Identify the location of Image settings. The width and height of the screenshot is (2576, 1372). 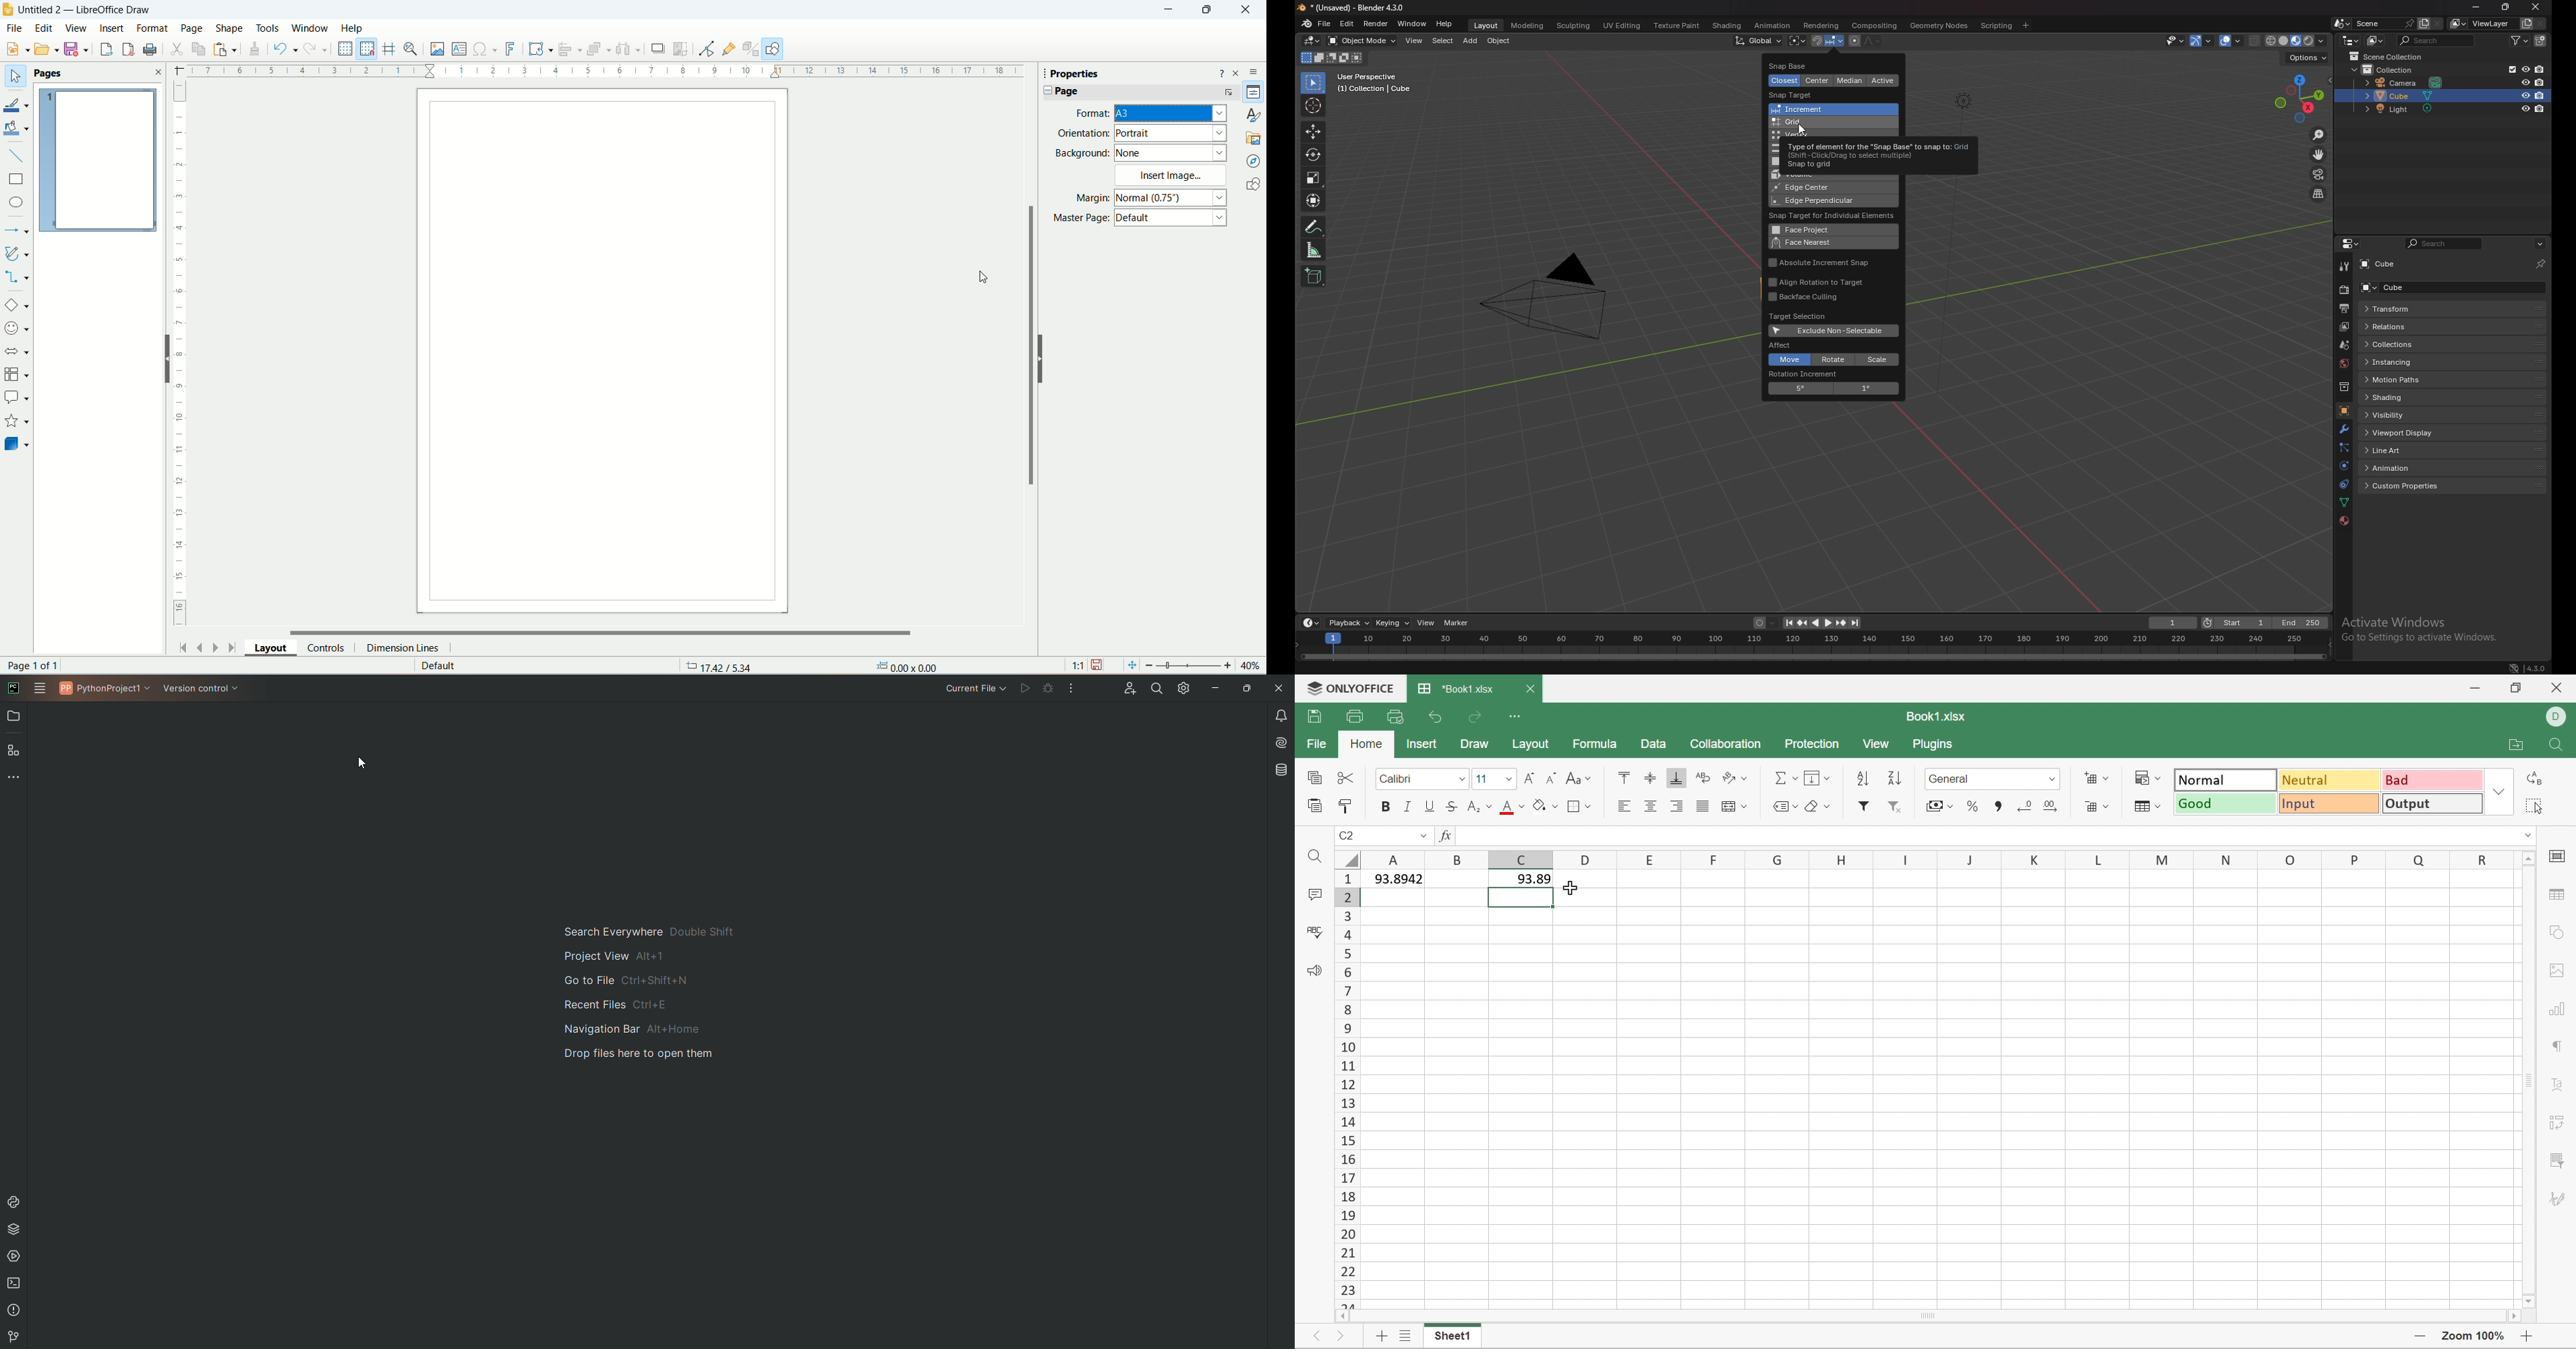
(2555, 970).